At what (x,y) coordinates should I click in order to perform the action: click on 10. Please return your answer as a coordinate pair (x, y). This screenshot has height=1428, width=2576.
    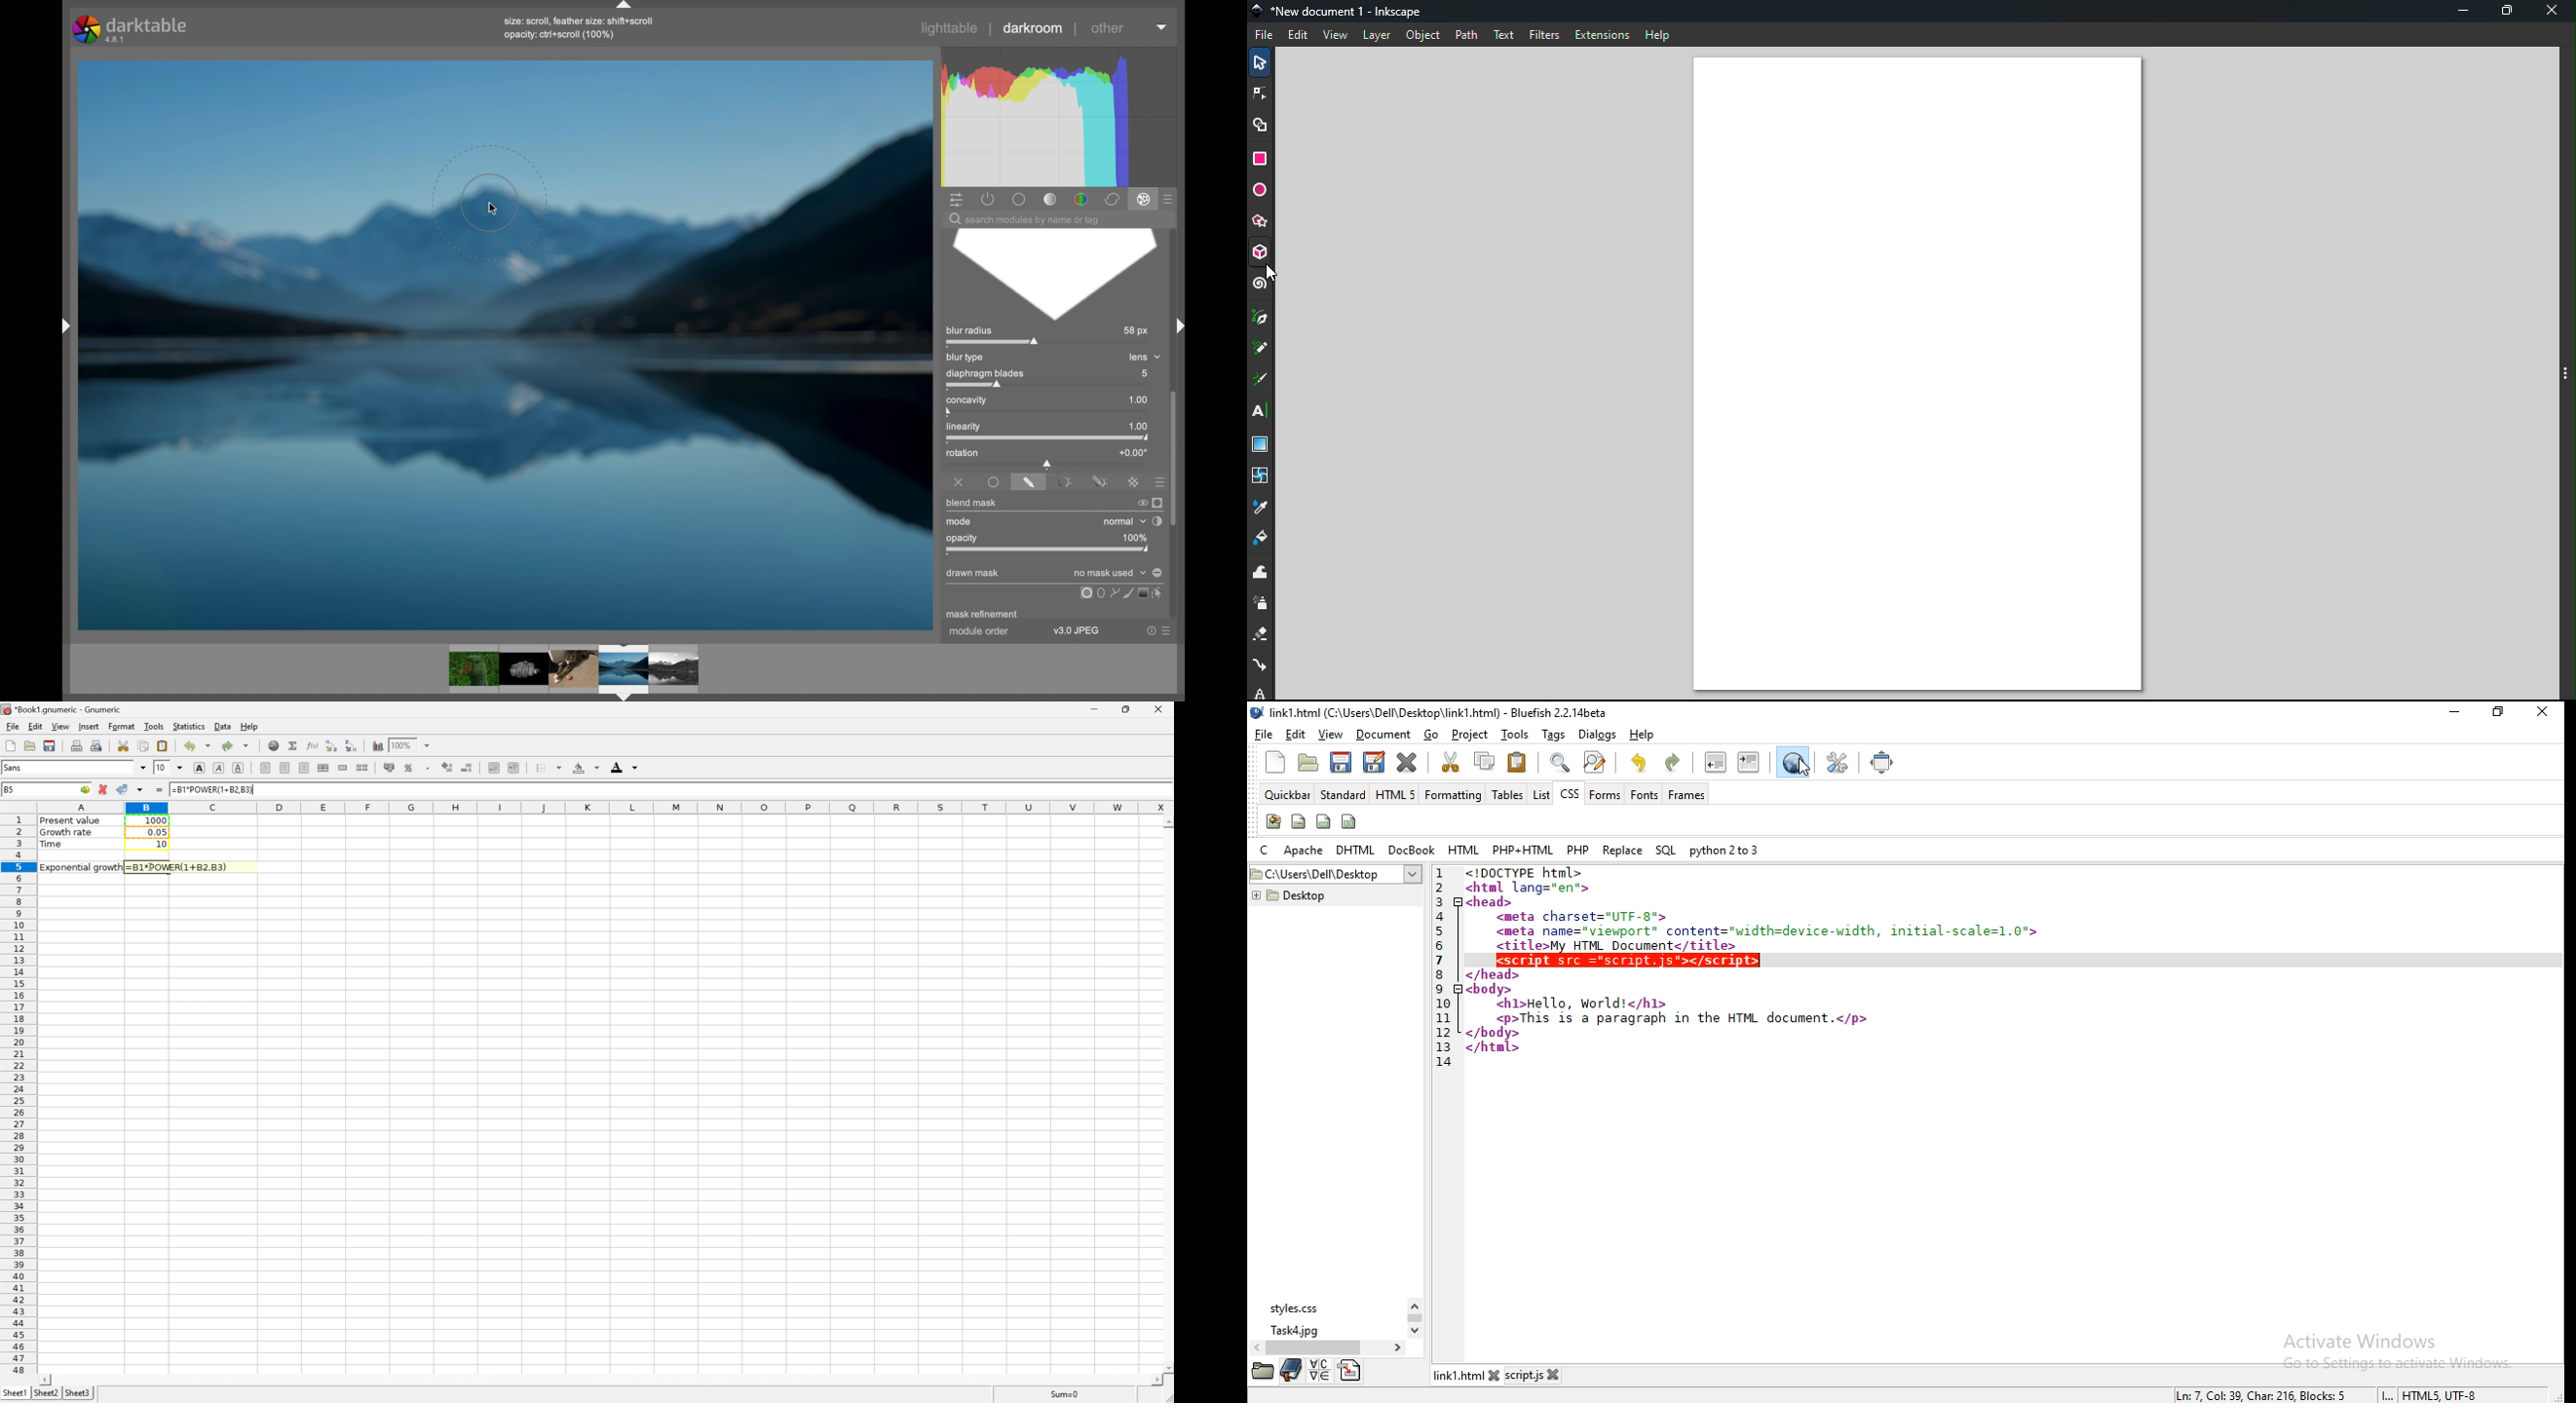
    Looking at the image, I should click on (1443, 1004).